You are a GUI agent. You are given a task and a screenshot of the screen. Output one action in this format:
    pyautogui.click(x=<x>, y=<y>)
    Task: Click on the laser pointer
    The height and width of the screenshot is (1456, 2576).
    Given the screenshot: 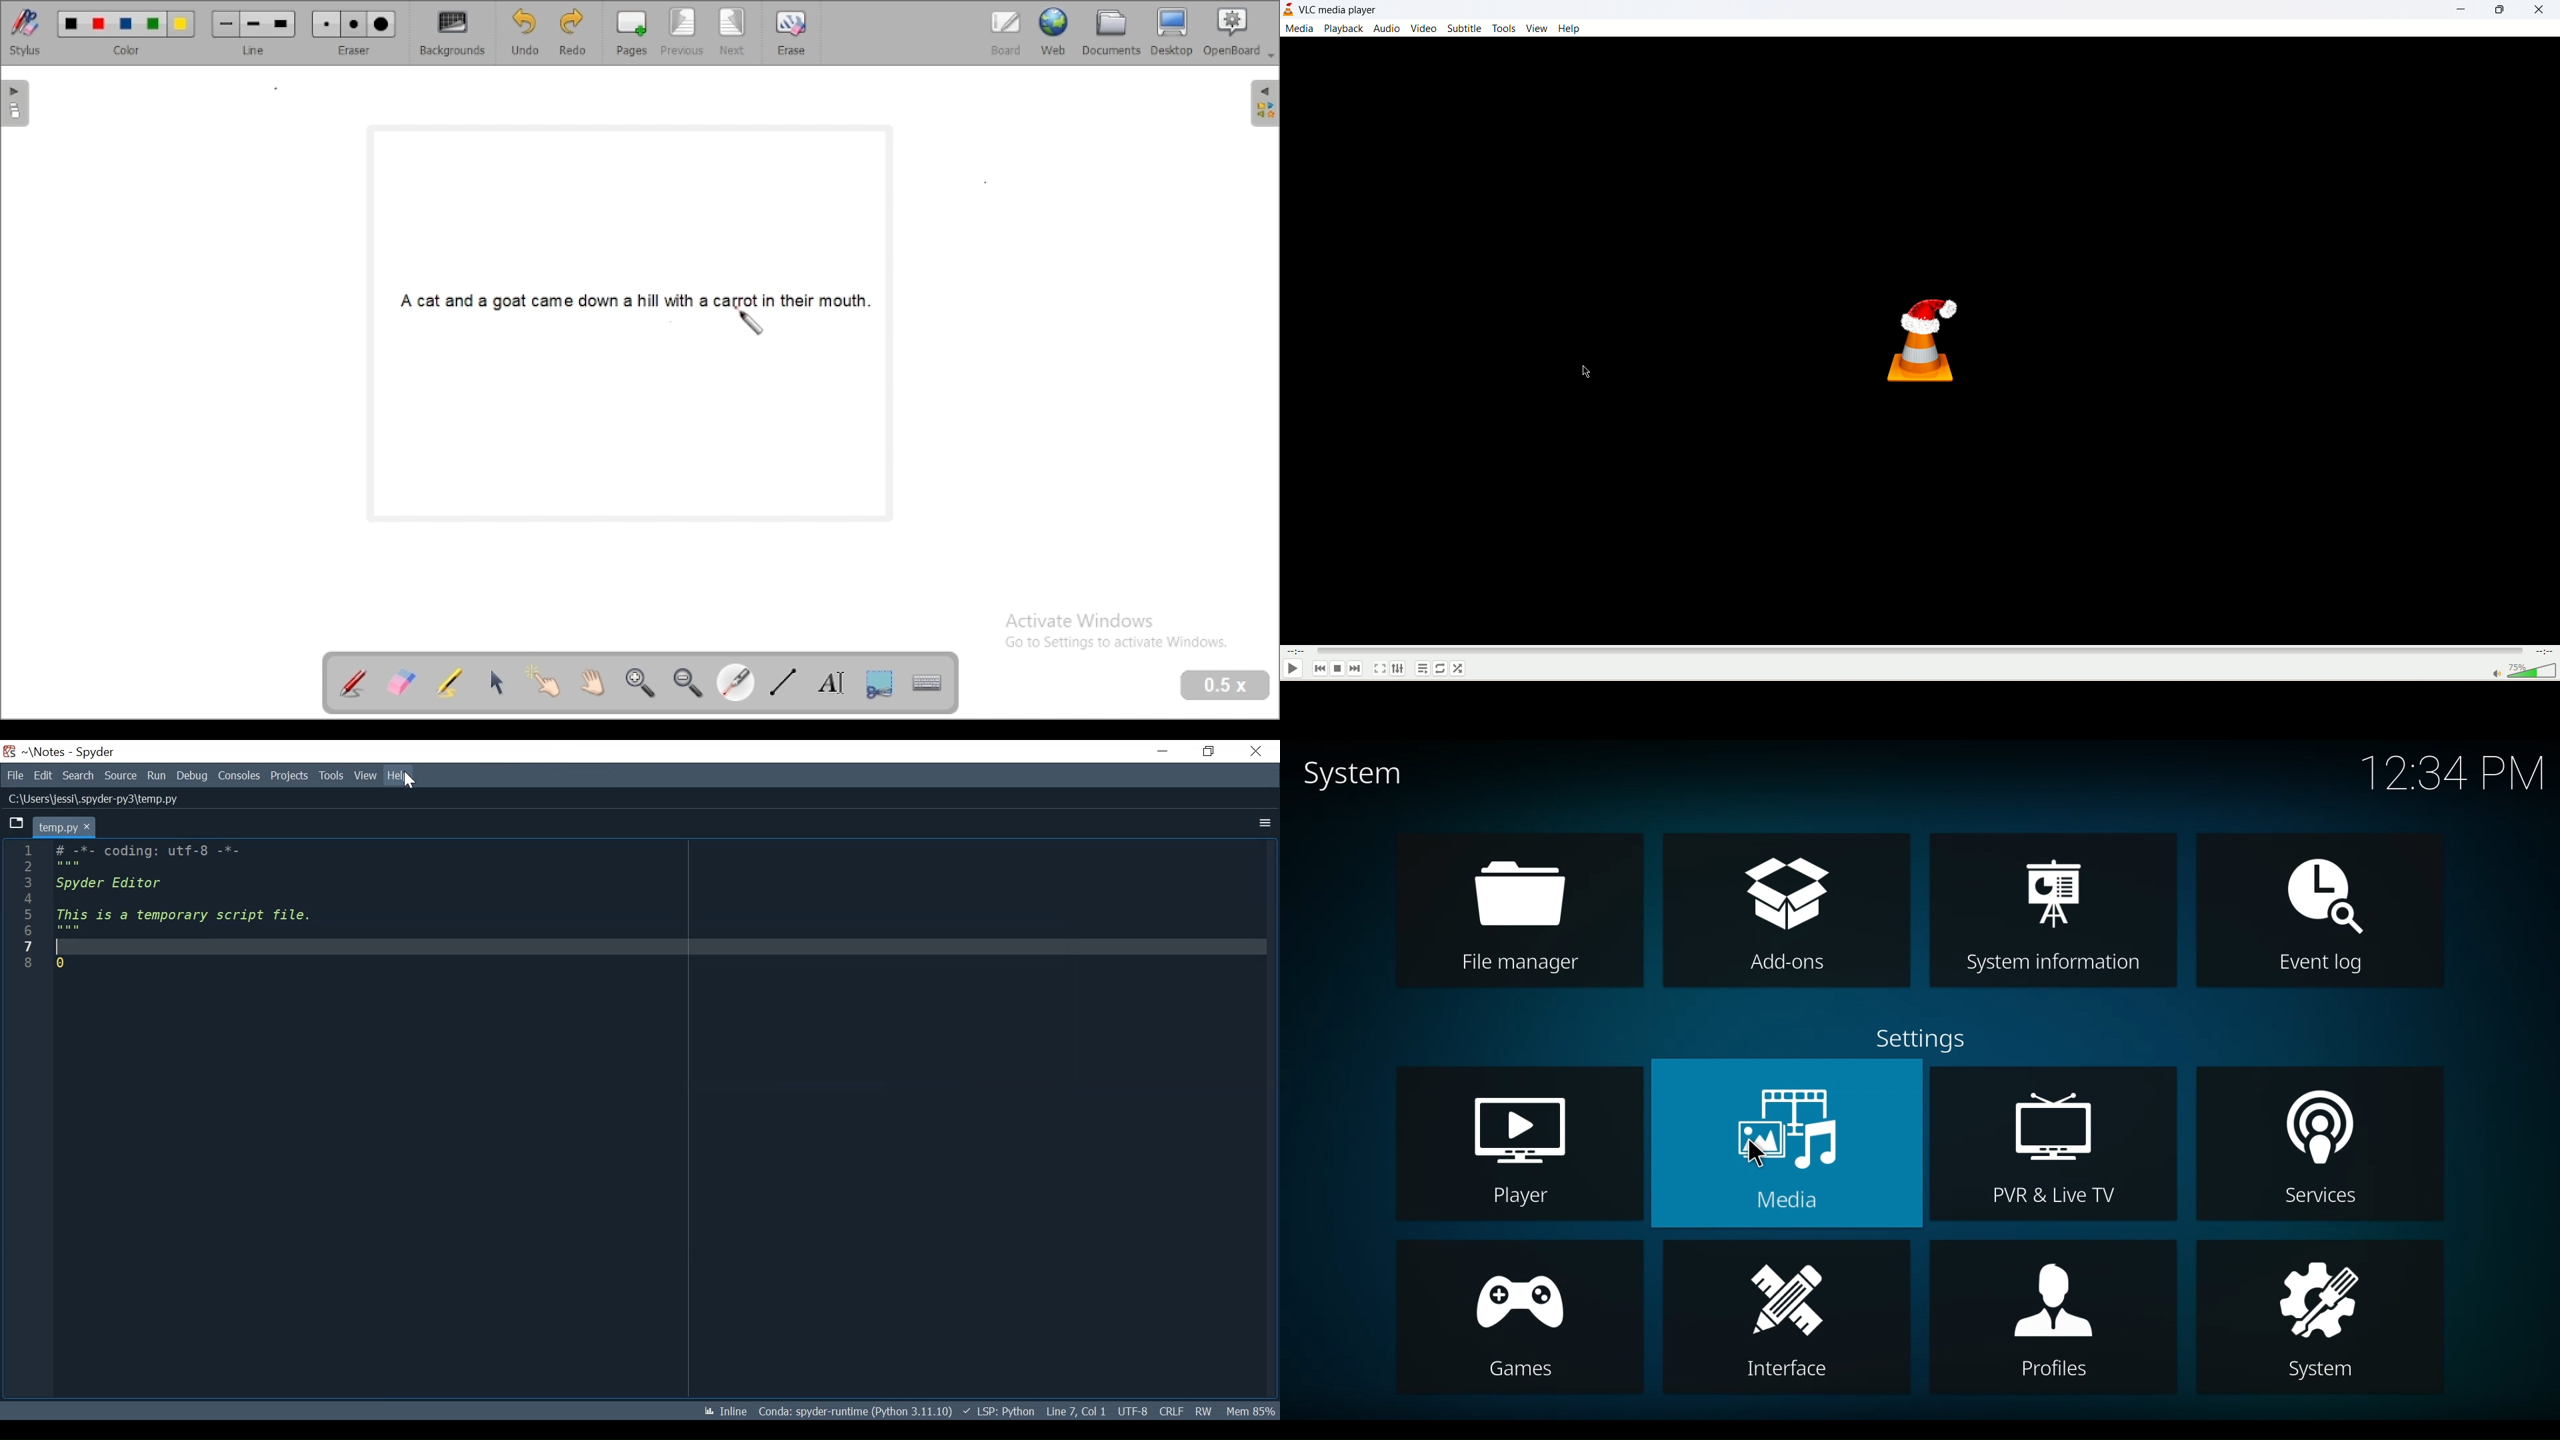 What is the action you would take?
    pyautogui.click(x=749, y=321)
    